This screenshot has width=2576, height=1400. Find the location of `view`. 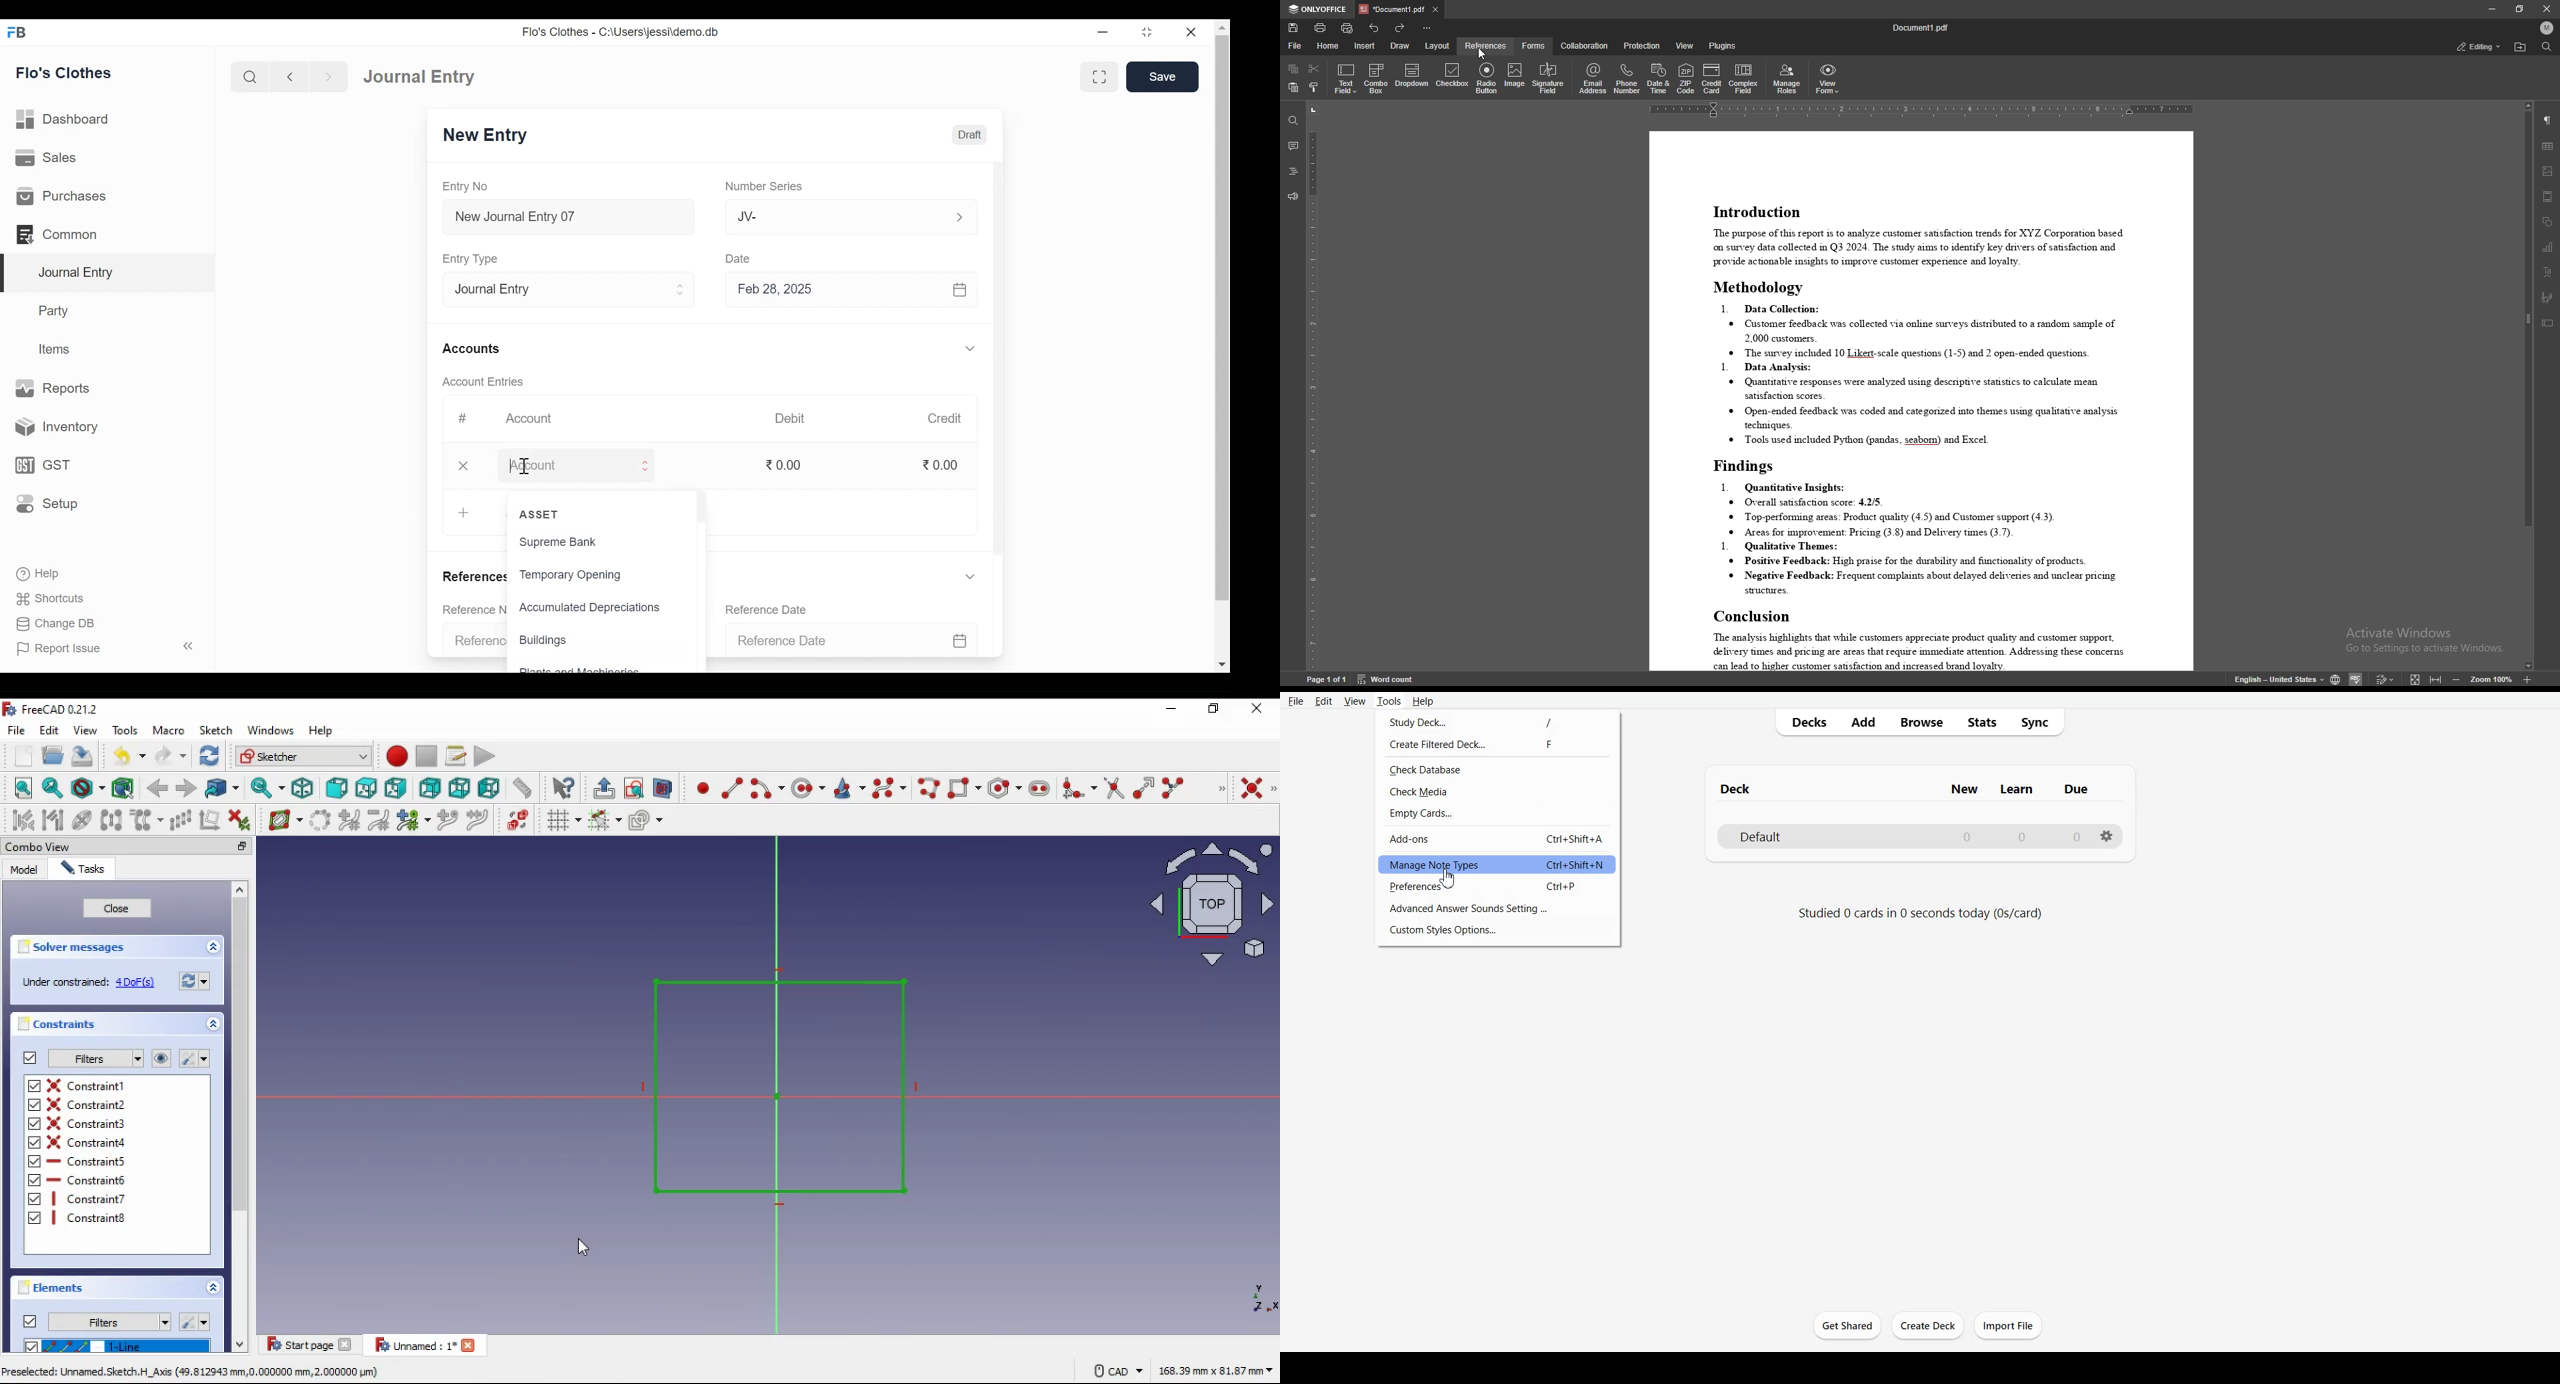

view is located at coordinates (87, 730).